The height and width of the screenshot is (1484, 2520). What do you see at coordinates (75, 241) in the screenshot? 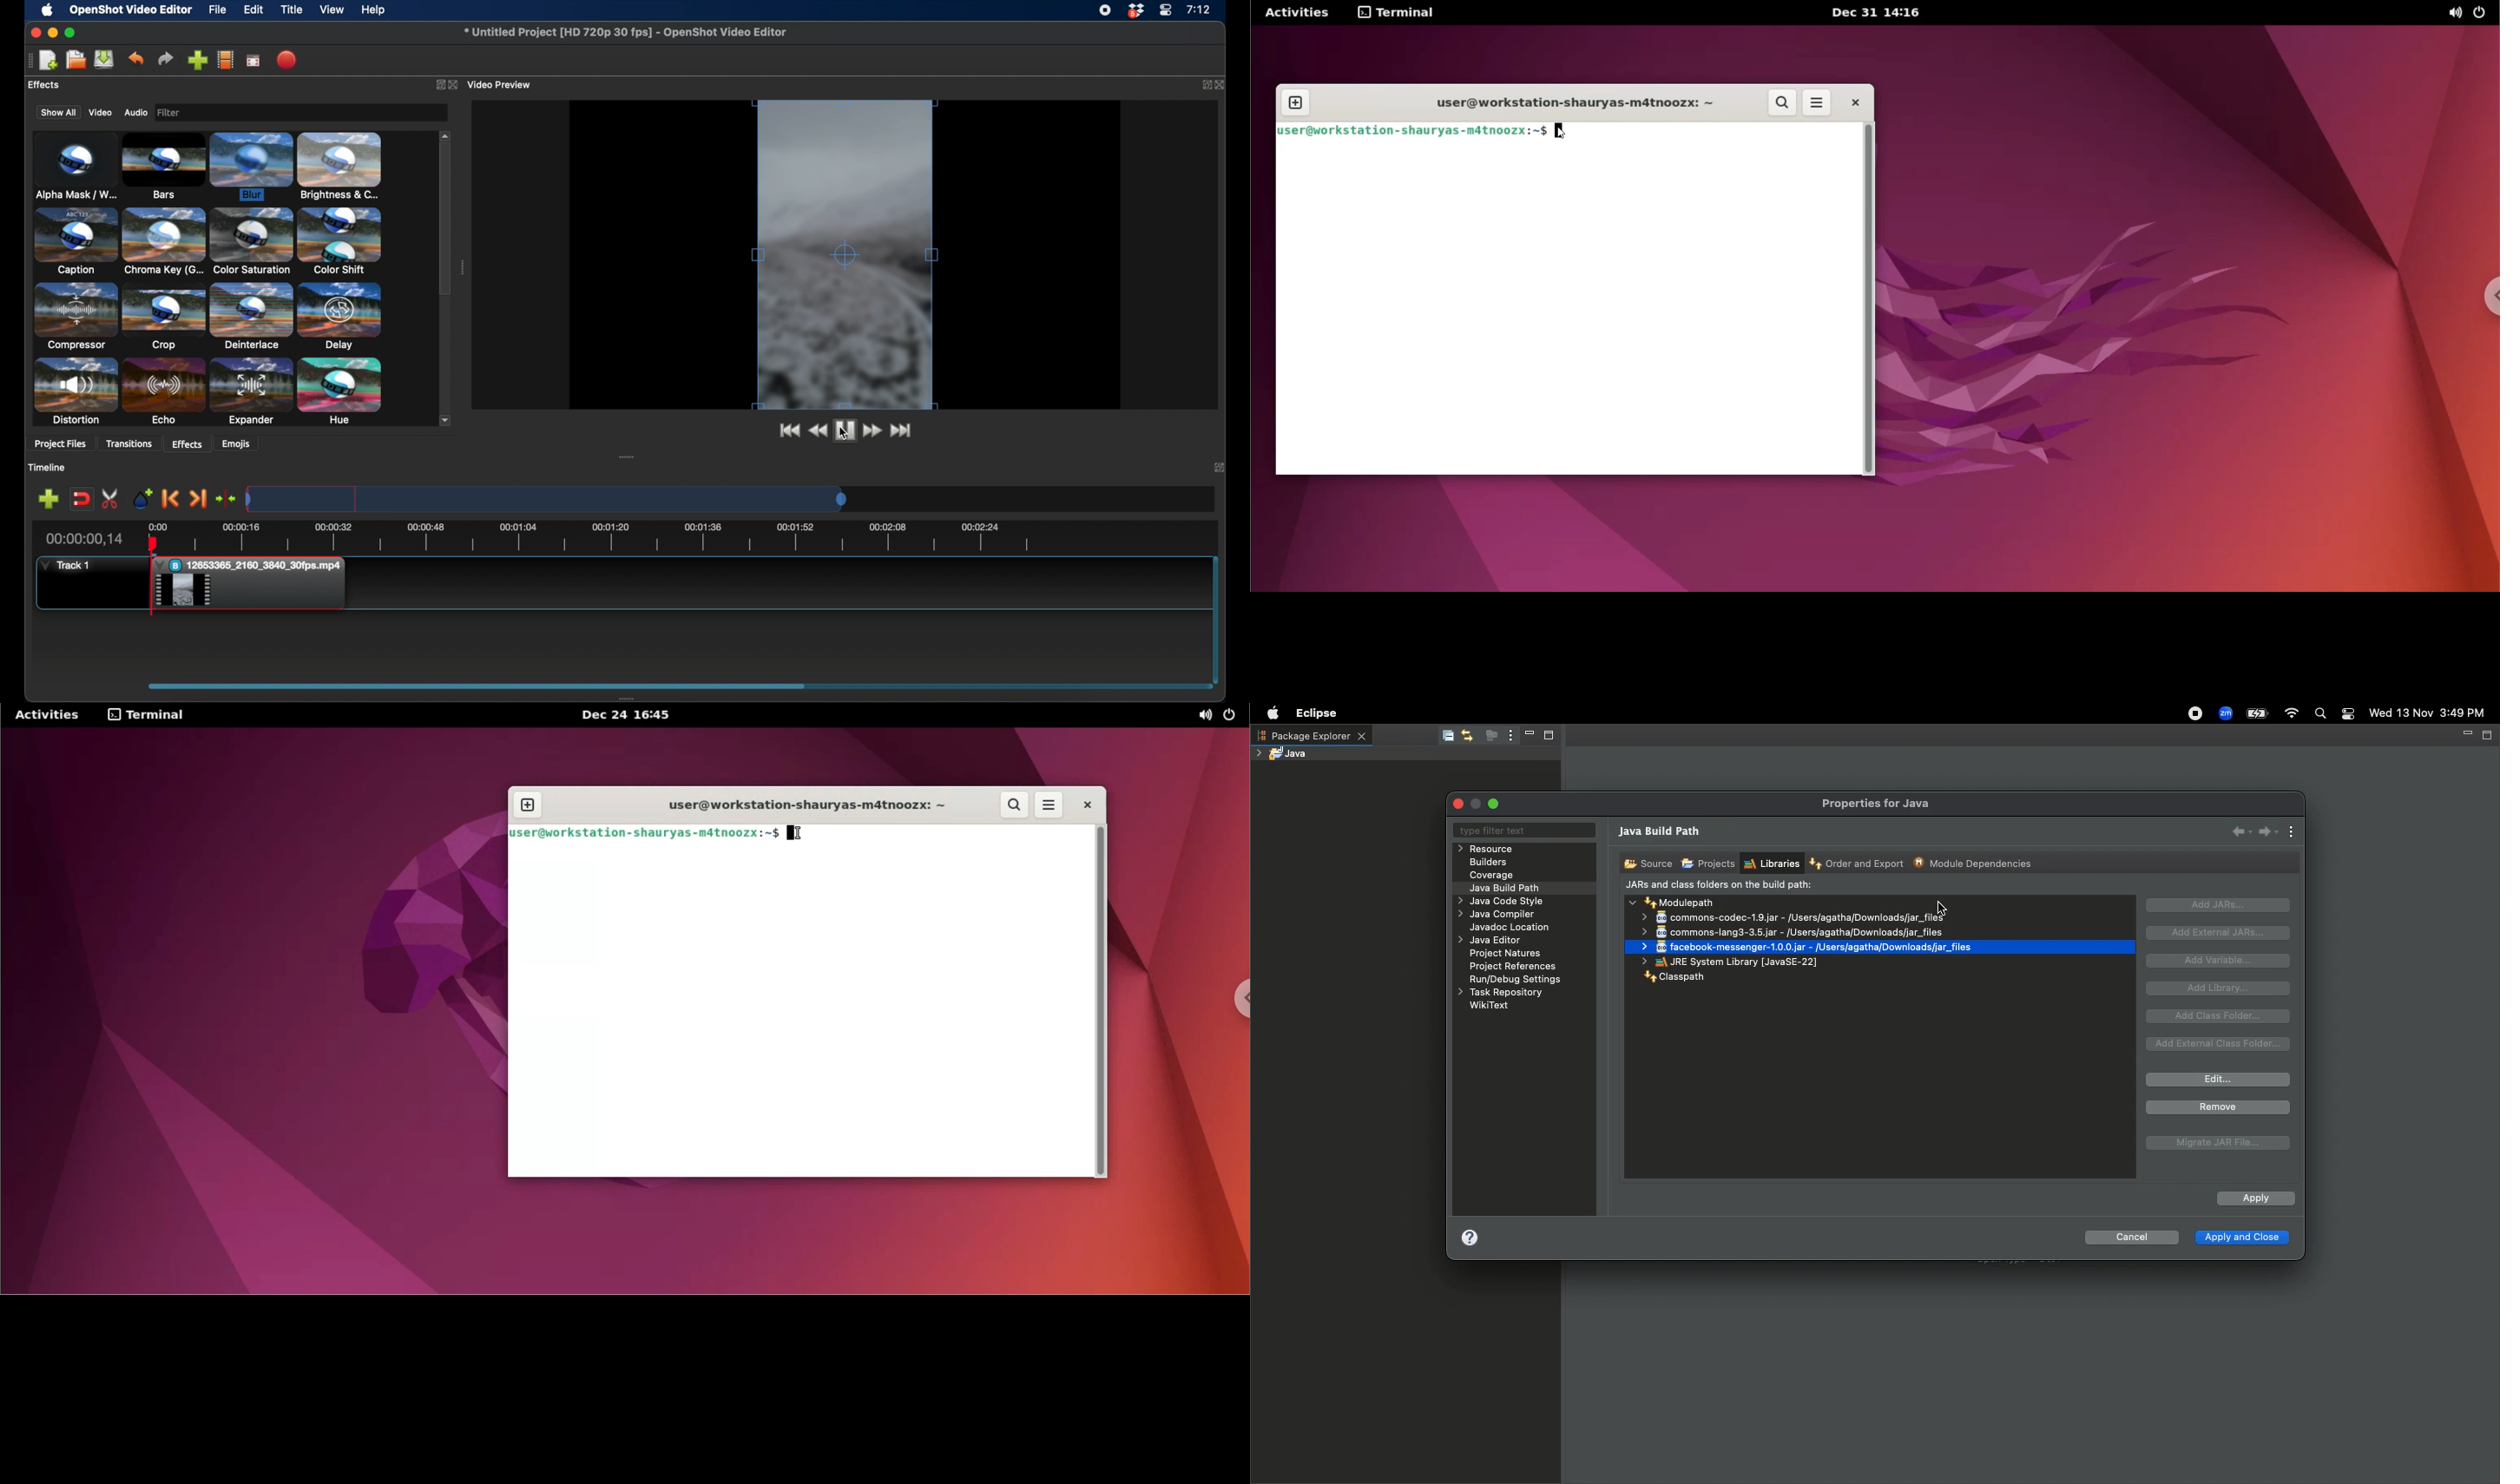
I see `caption` at bounding box center [75, 241].